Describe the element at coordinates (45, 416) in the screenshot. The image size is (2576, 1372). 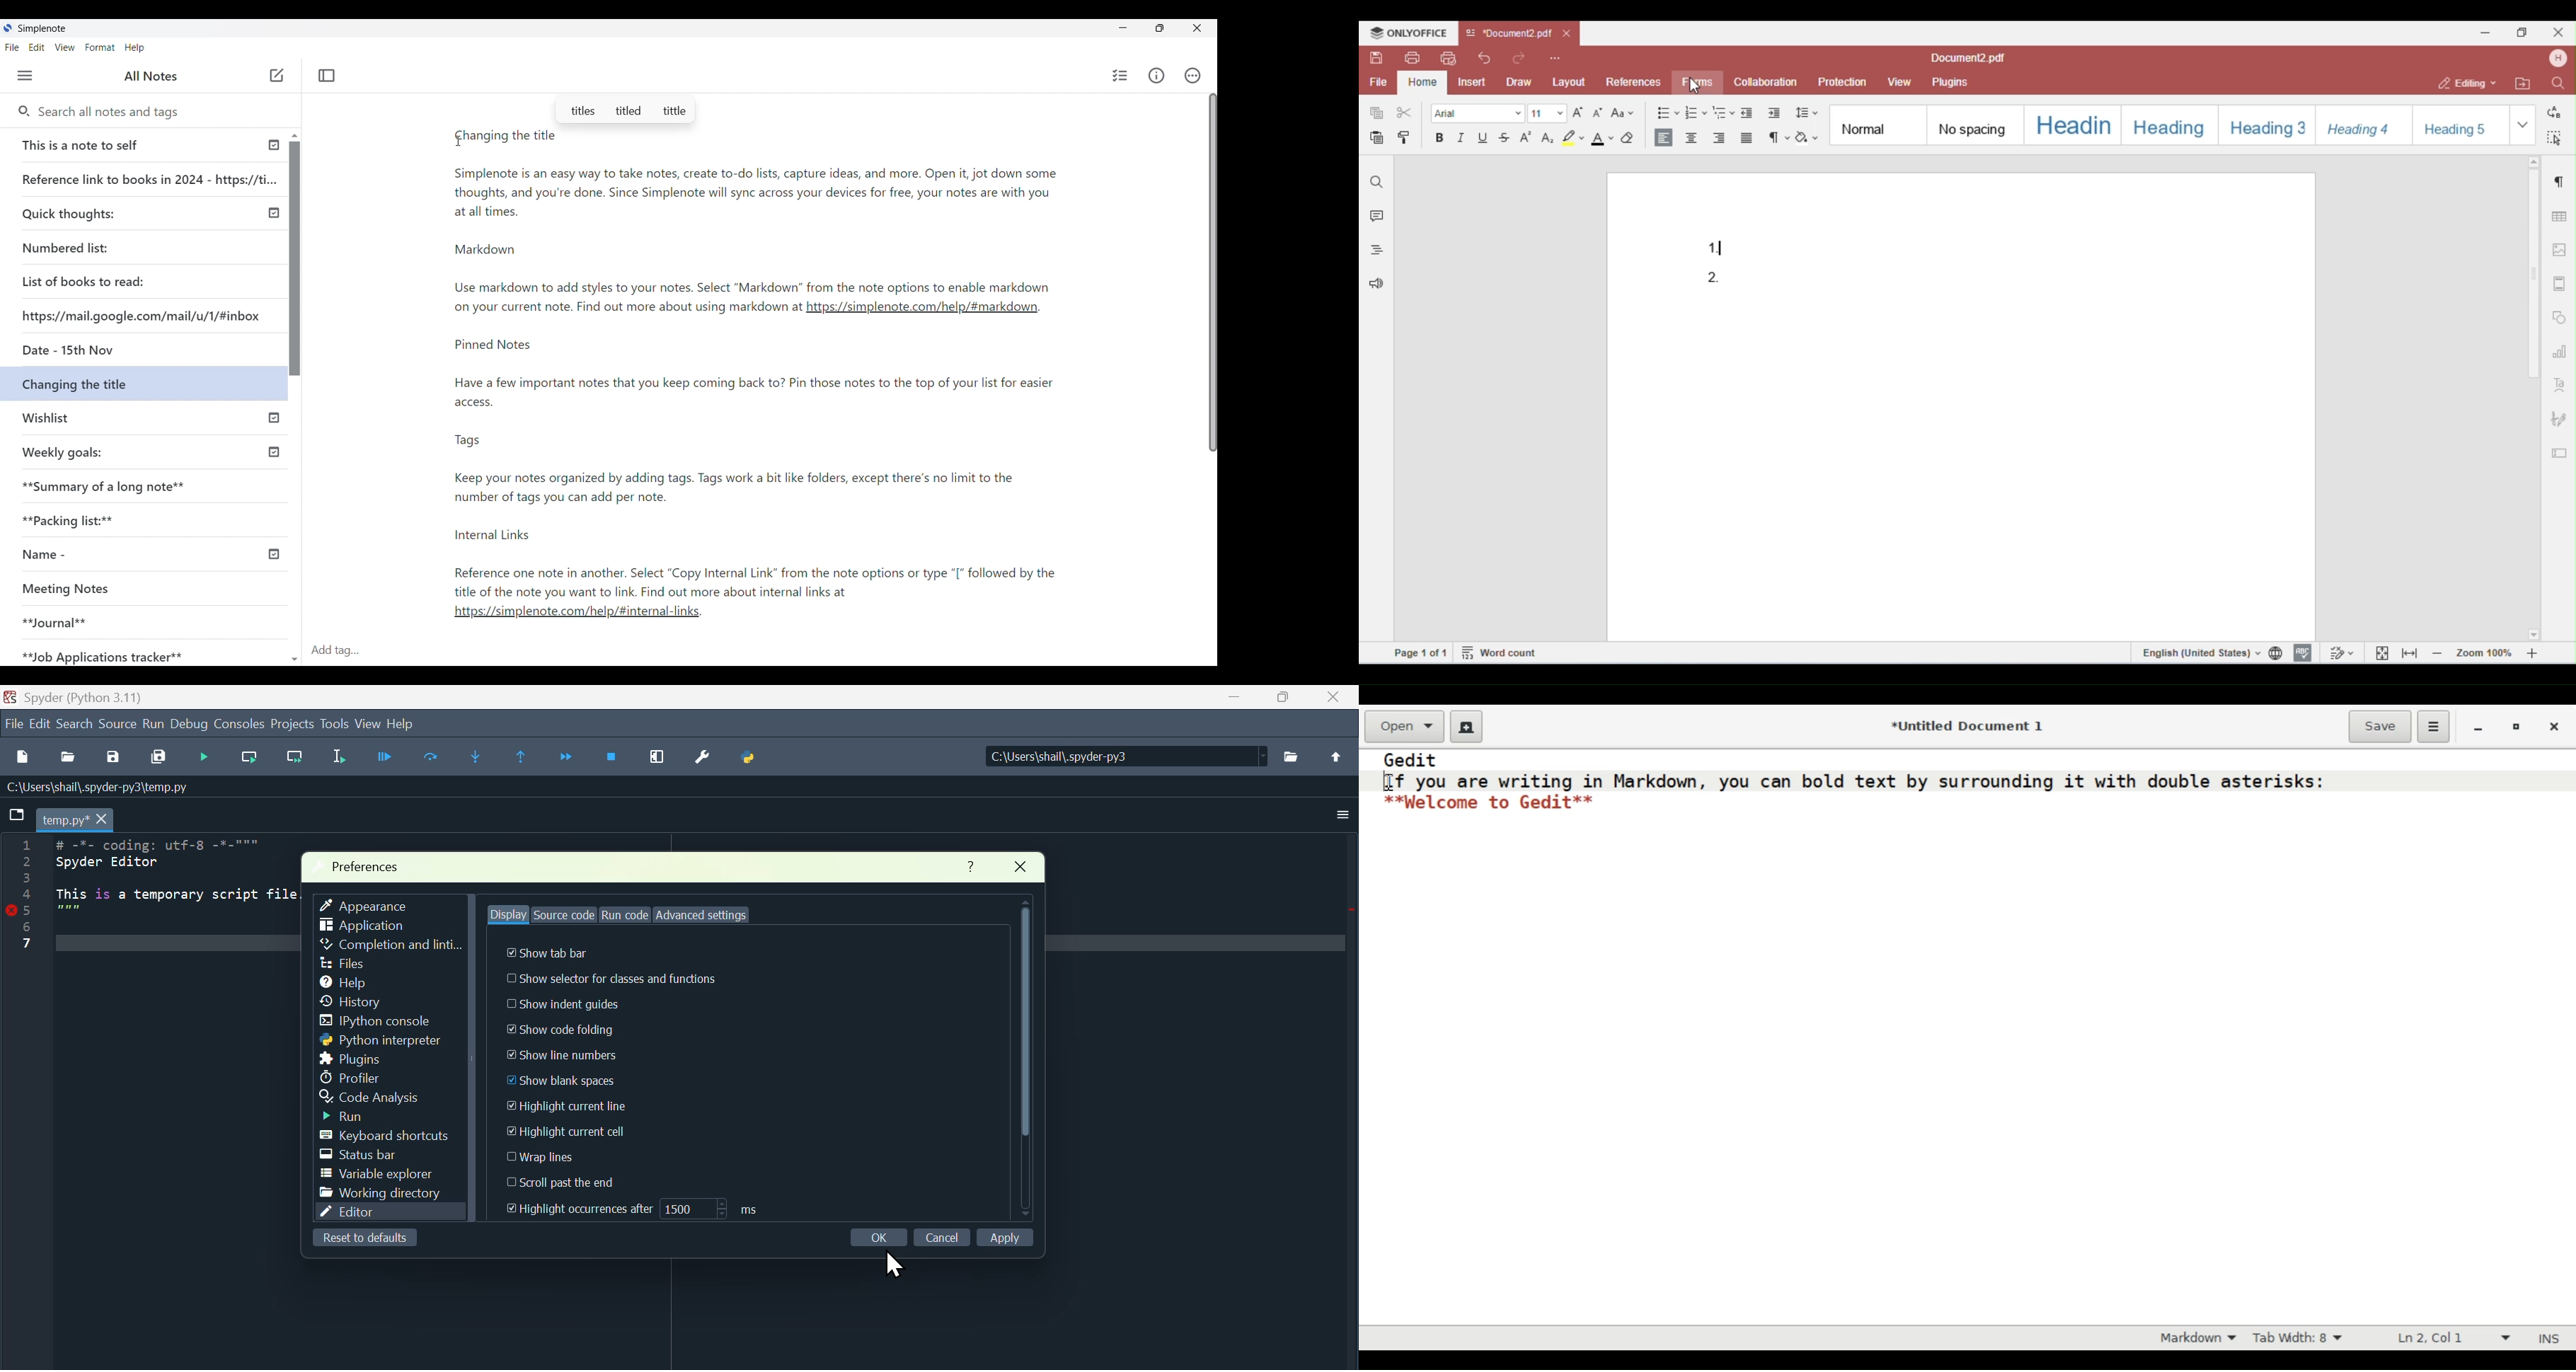
I see `Wishlist` at that location.